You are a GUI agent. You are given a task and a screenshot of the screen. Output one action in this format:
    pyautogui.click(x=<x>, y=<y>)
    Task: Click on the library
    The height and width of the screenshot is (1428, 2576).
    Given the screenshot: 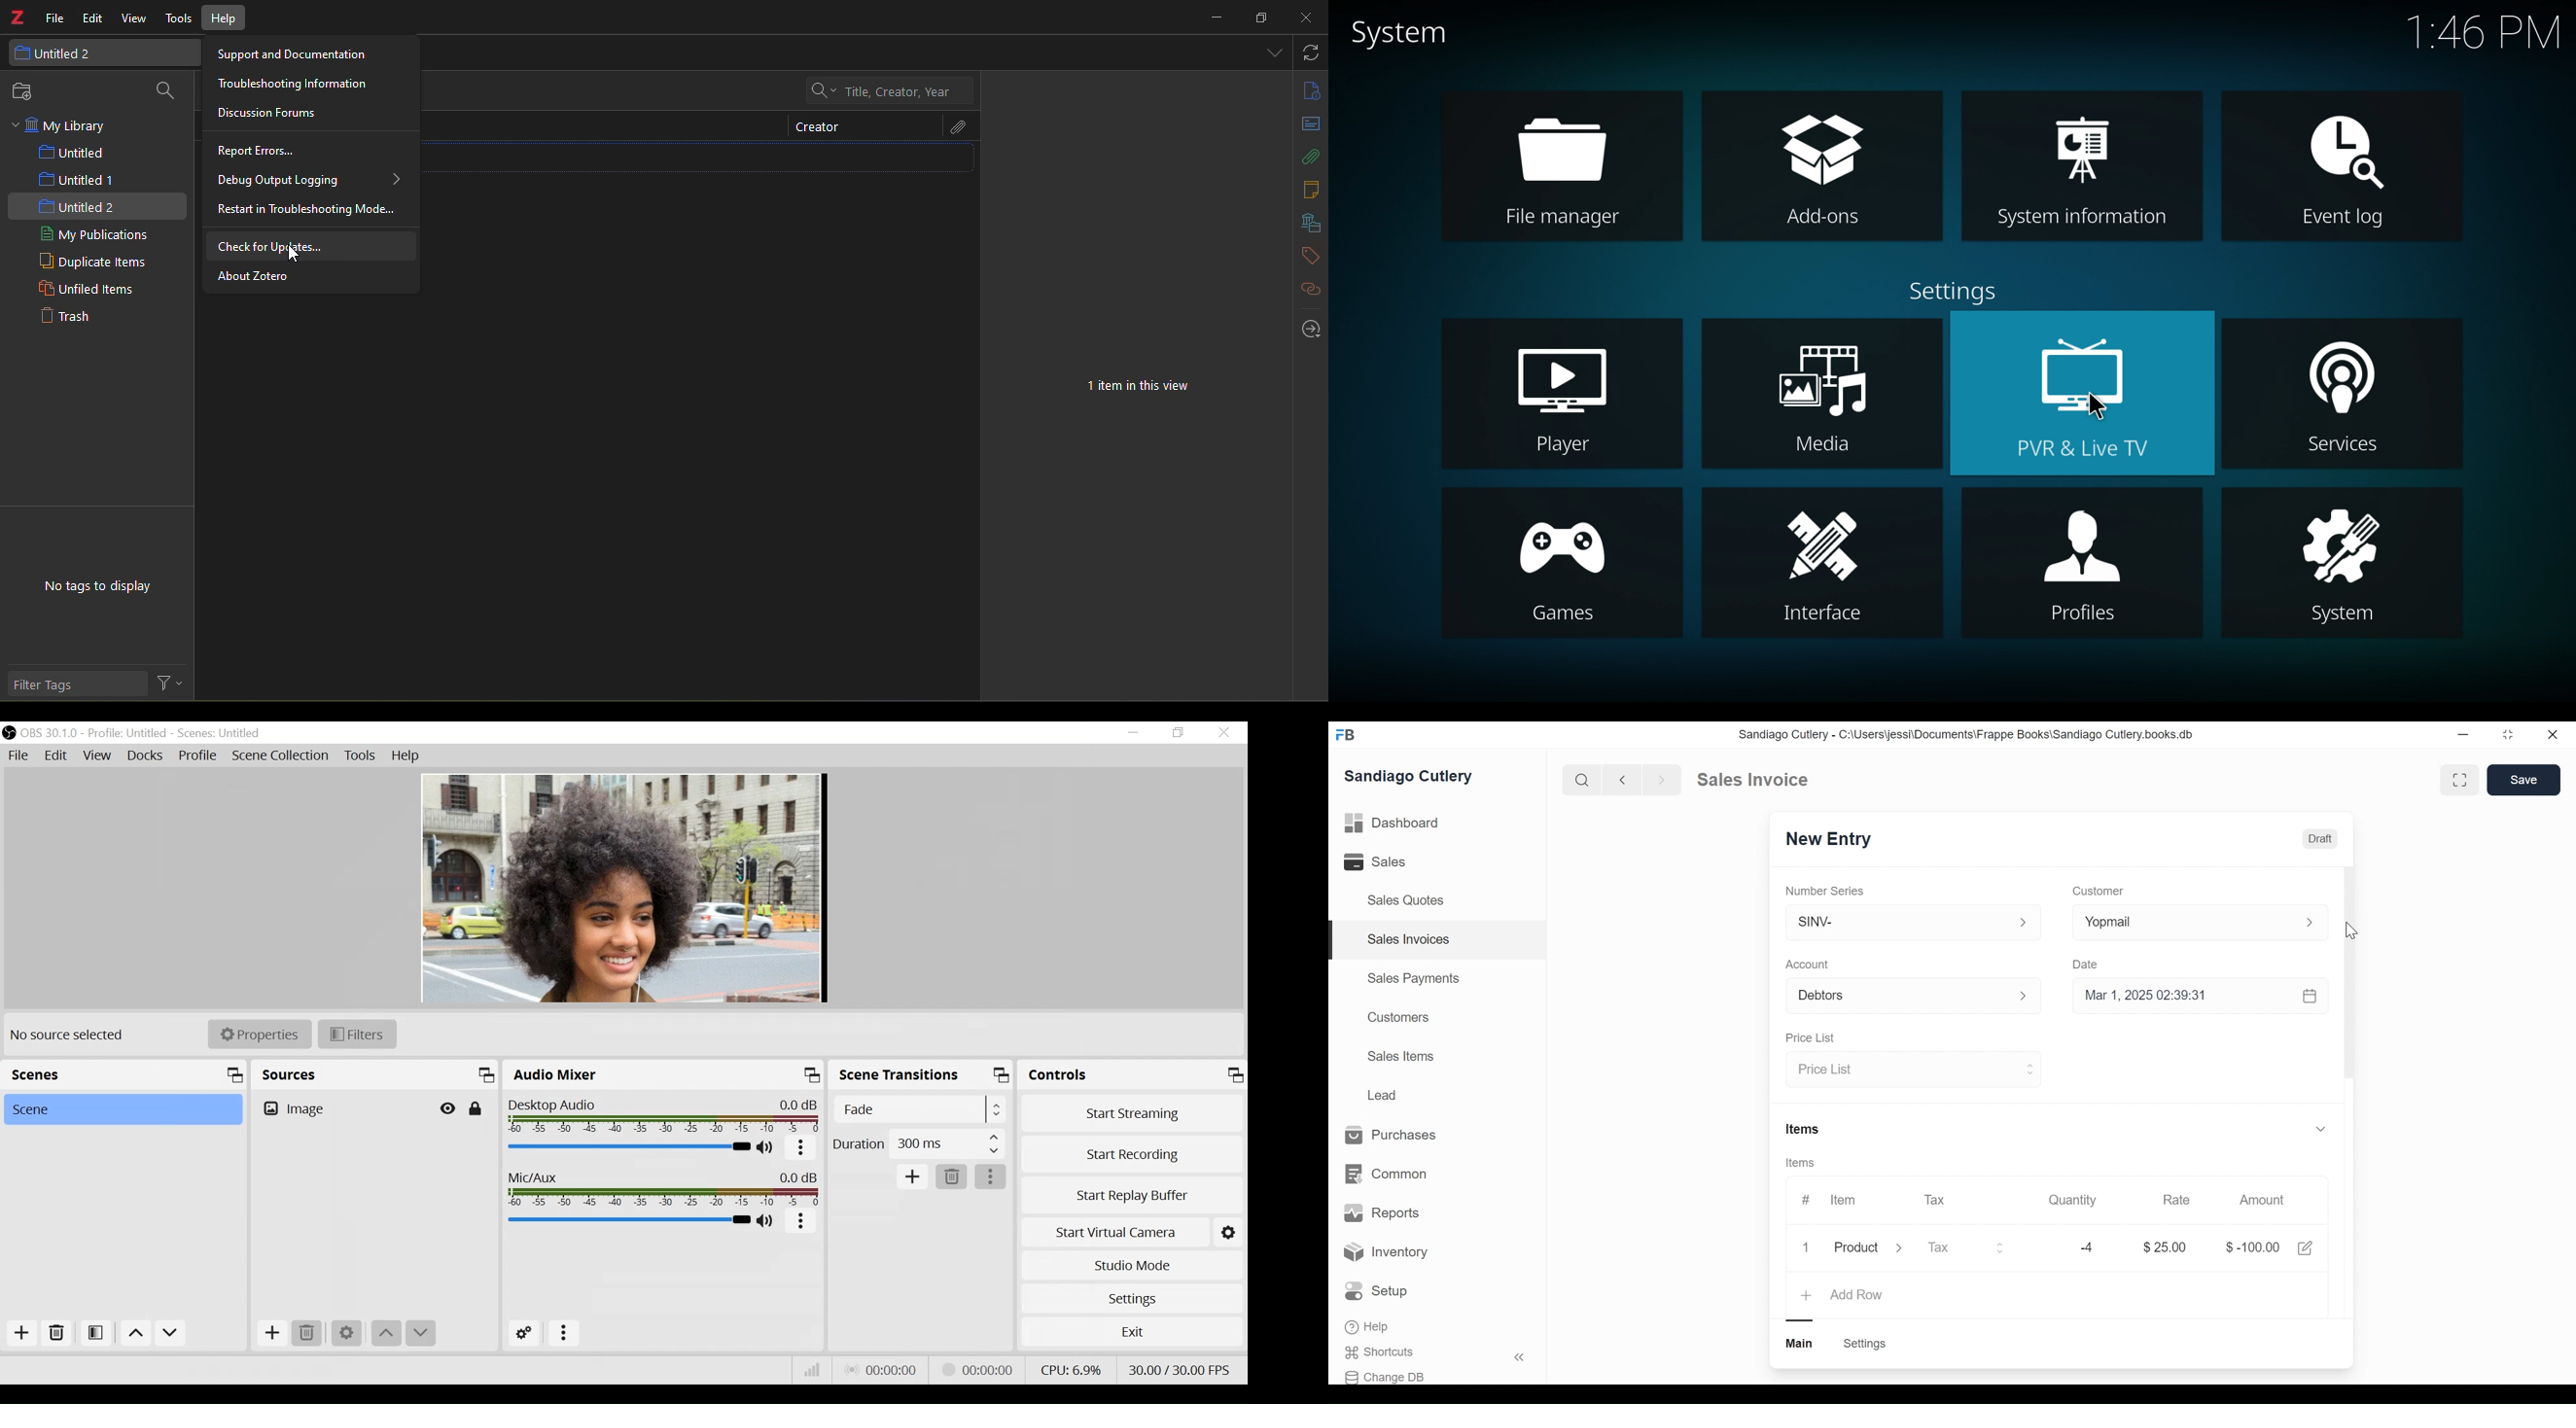 What is the action you would take?
    pyautogui.click(x=1308, y=222)
    